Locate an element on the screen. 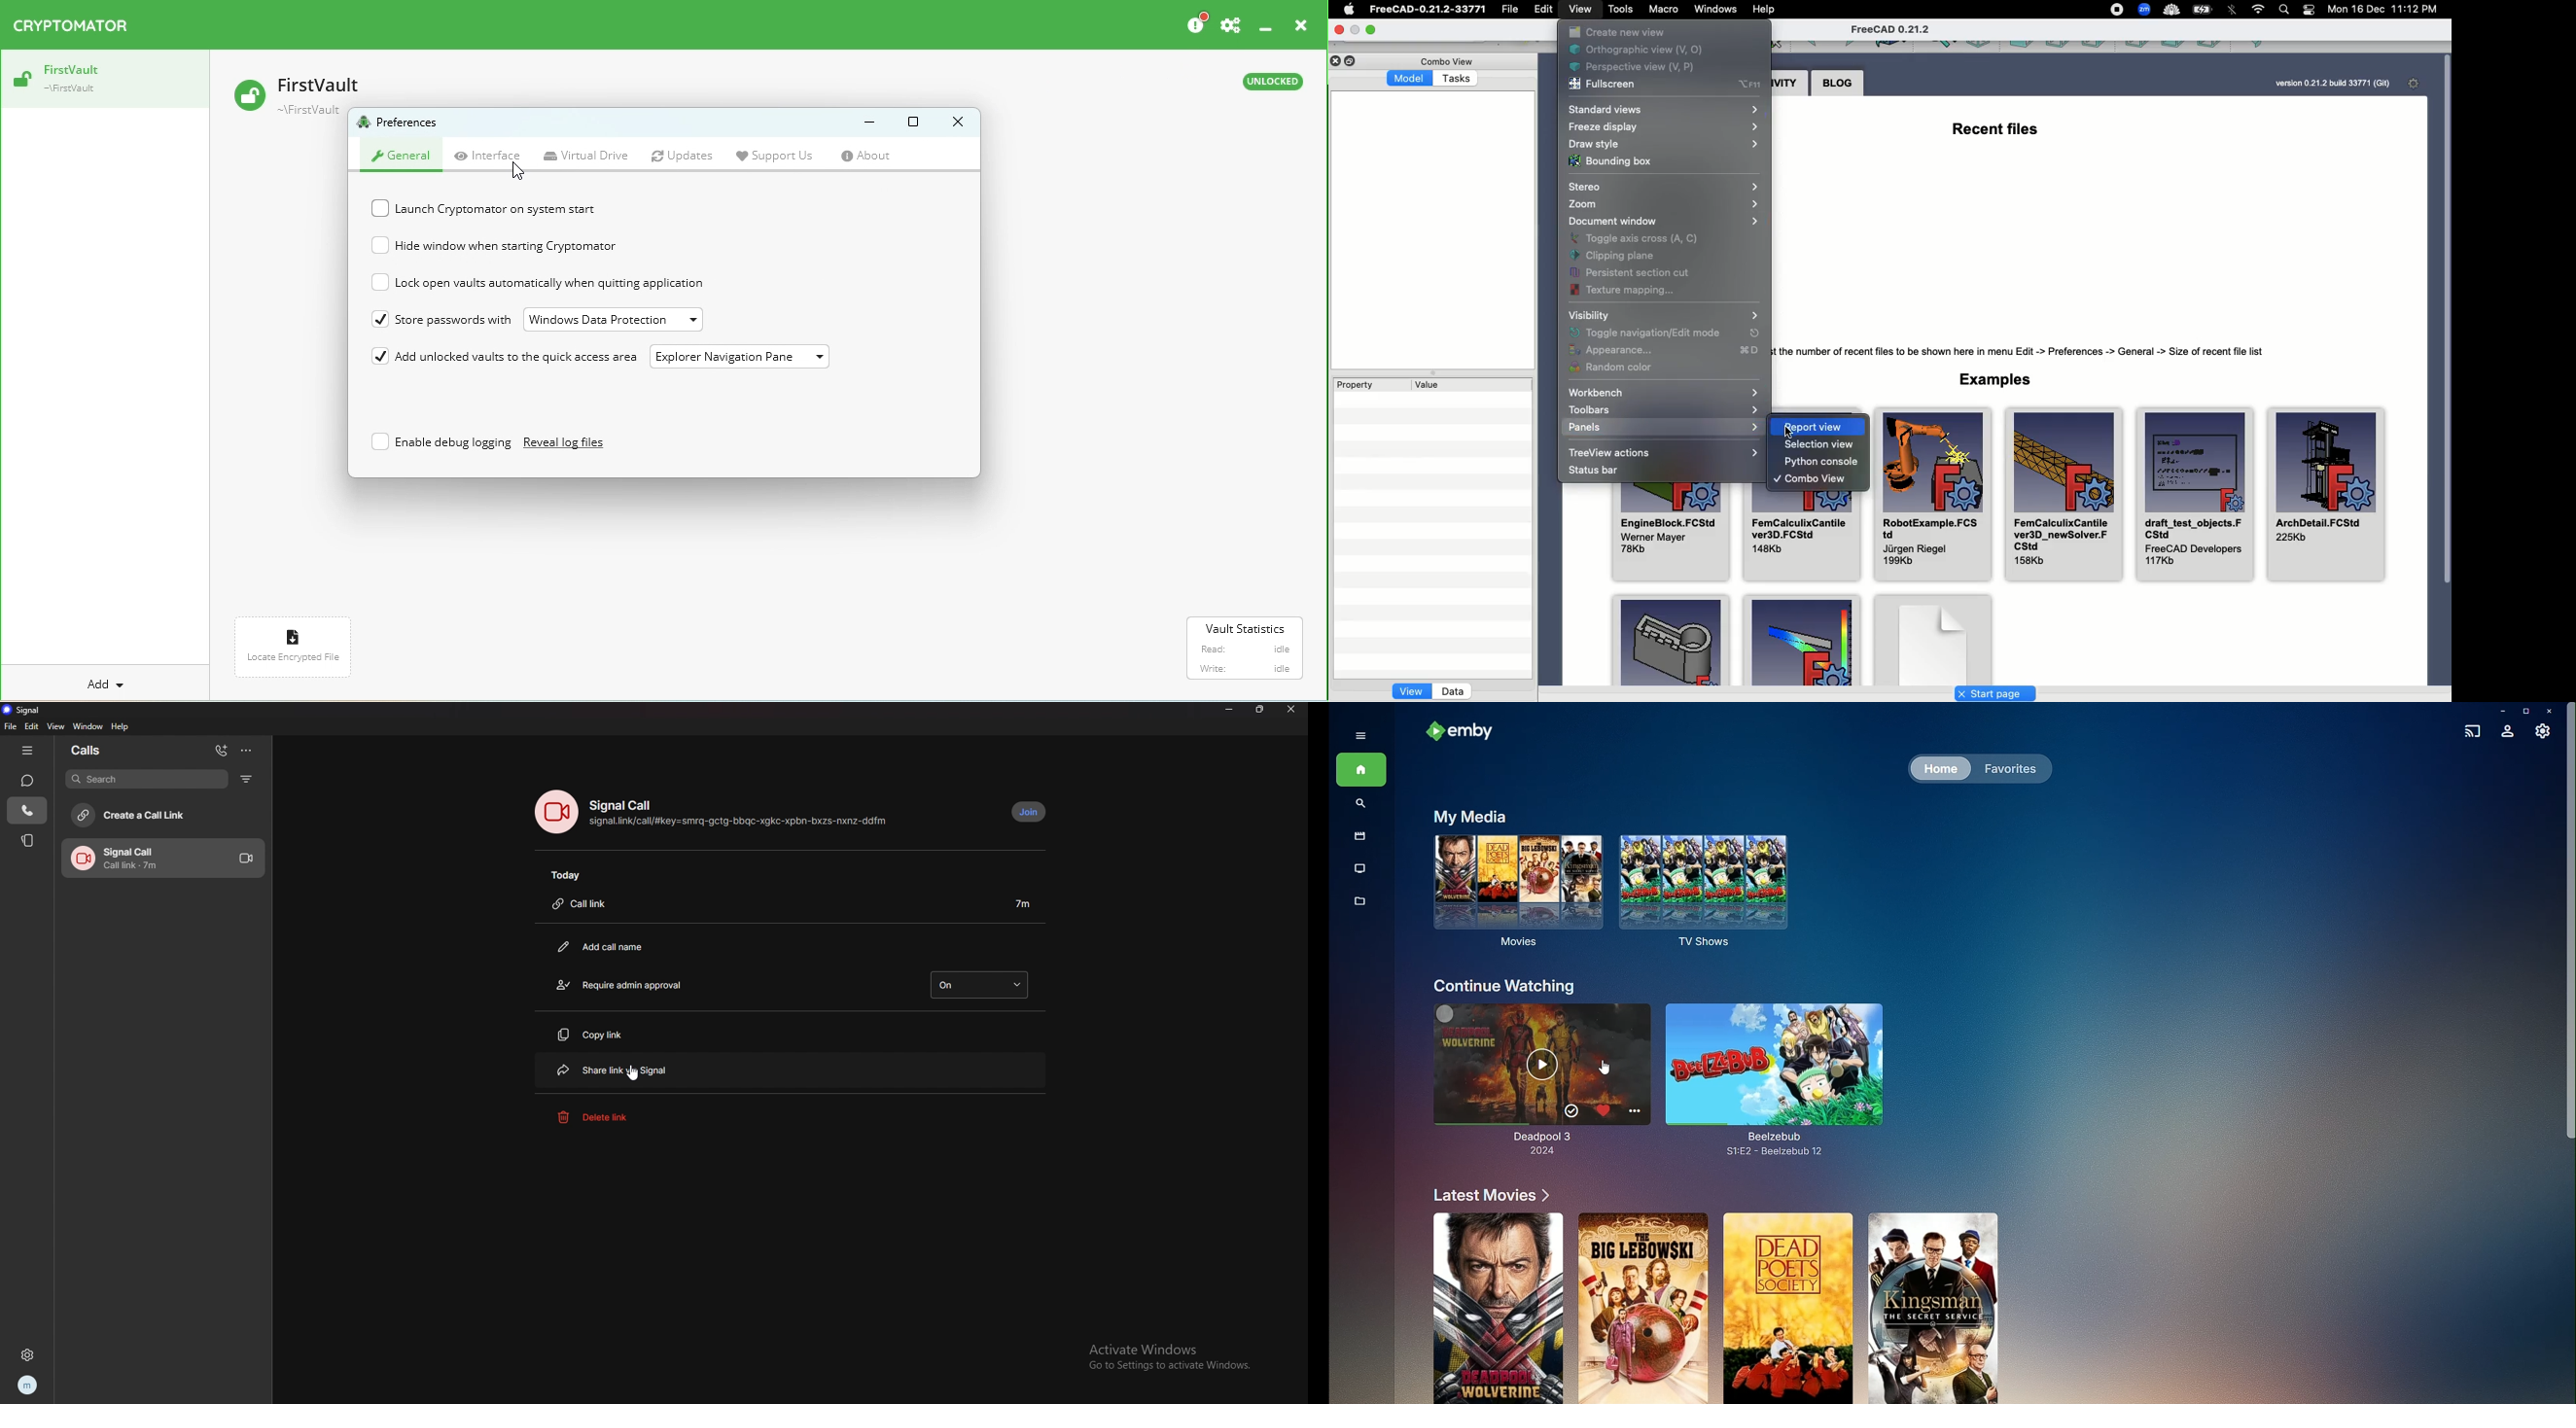 This screenshot has height=1428, width=2576. cold turkey  is located at coordinates (2171, 9).